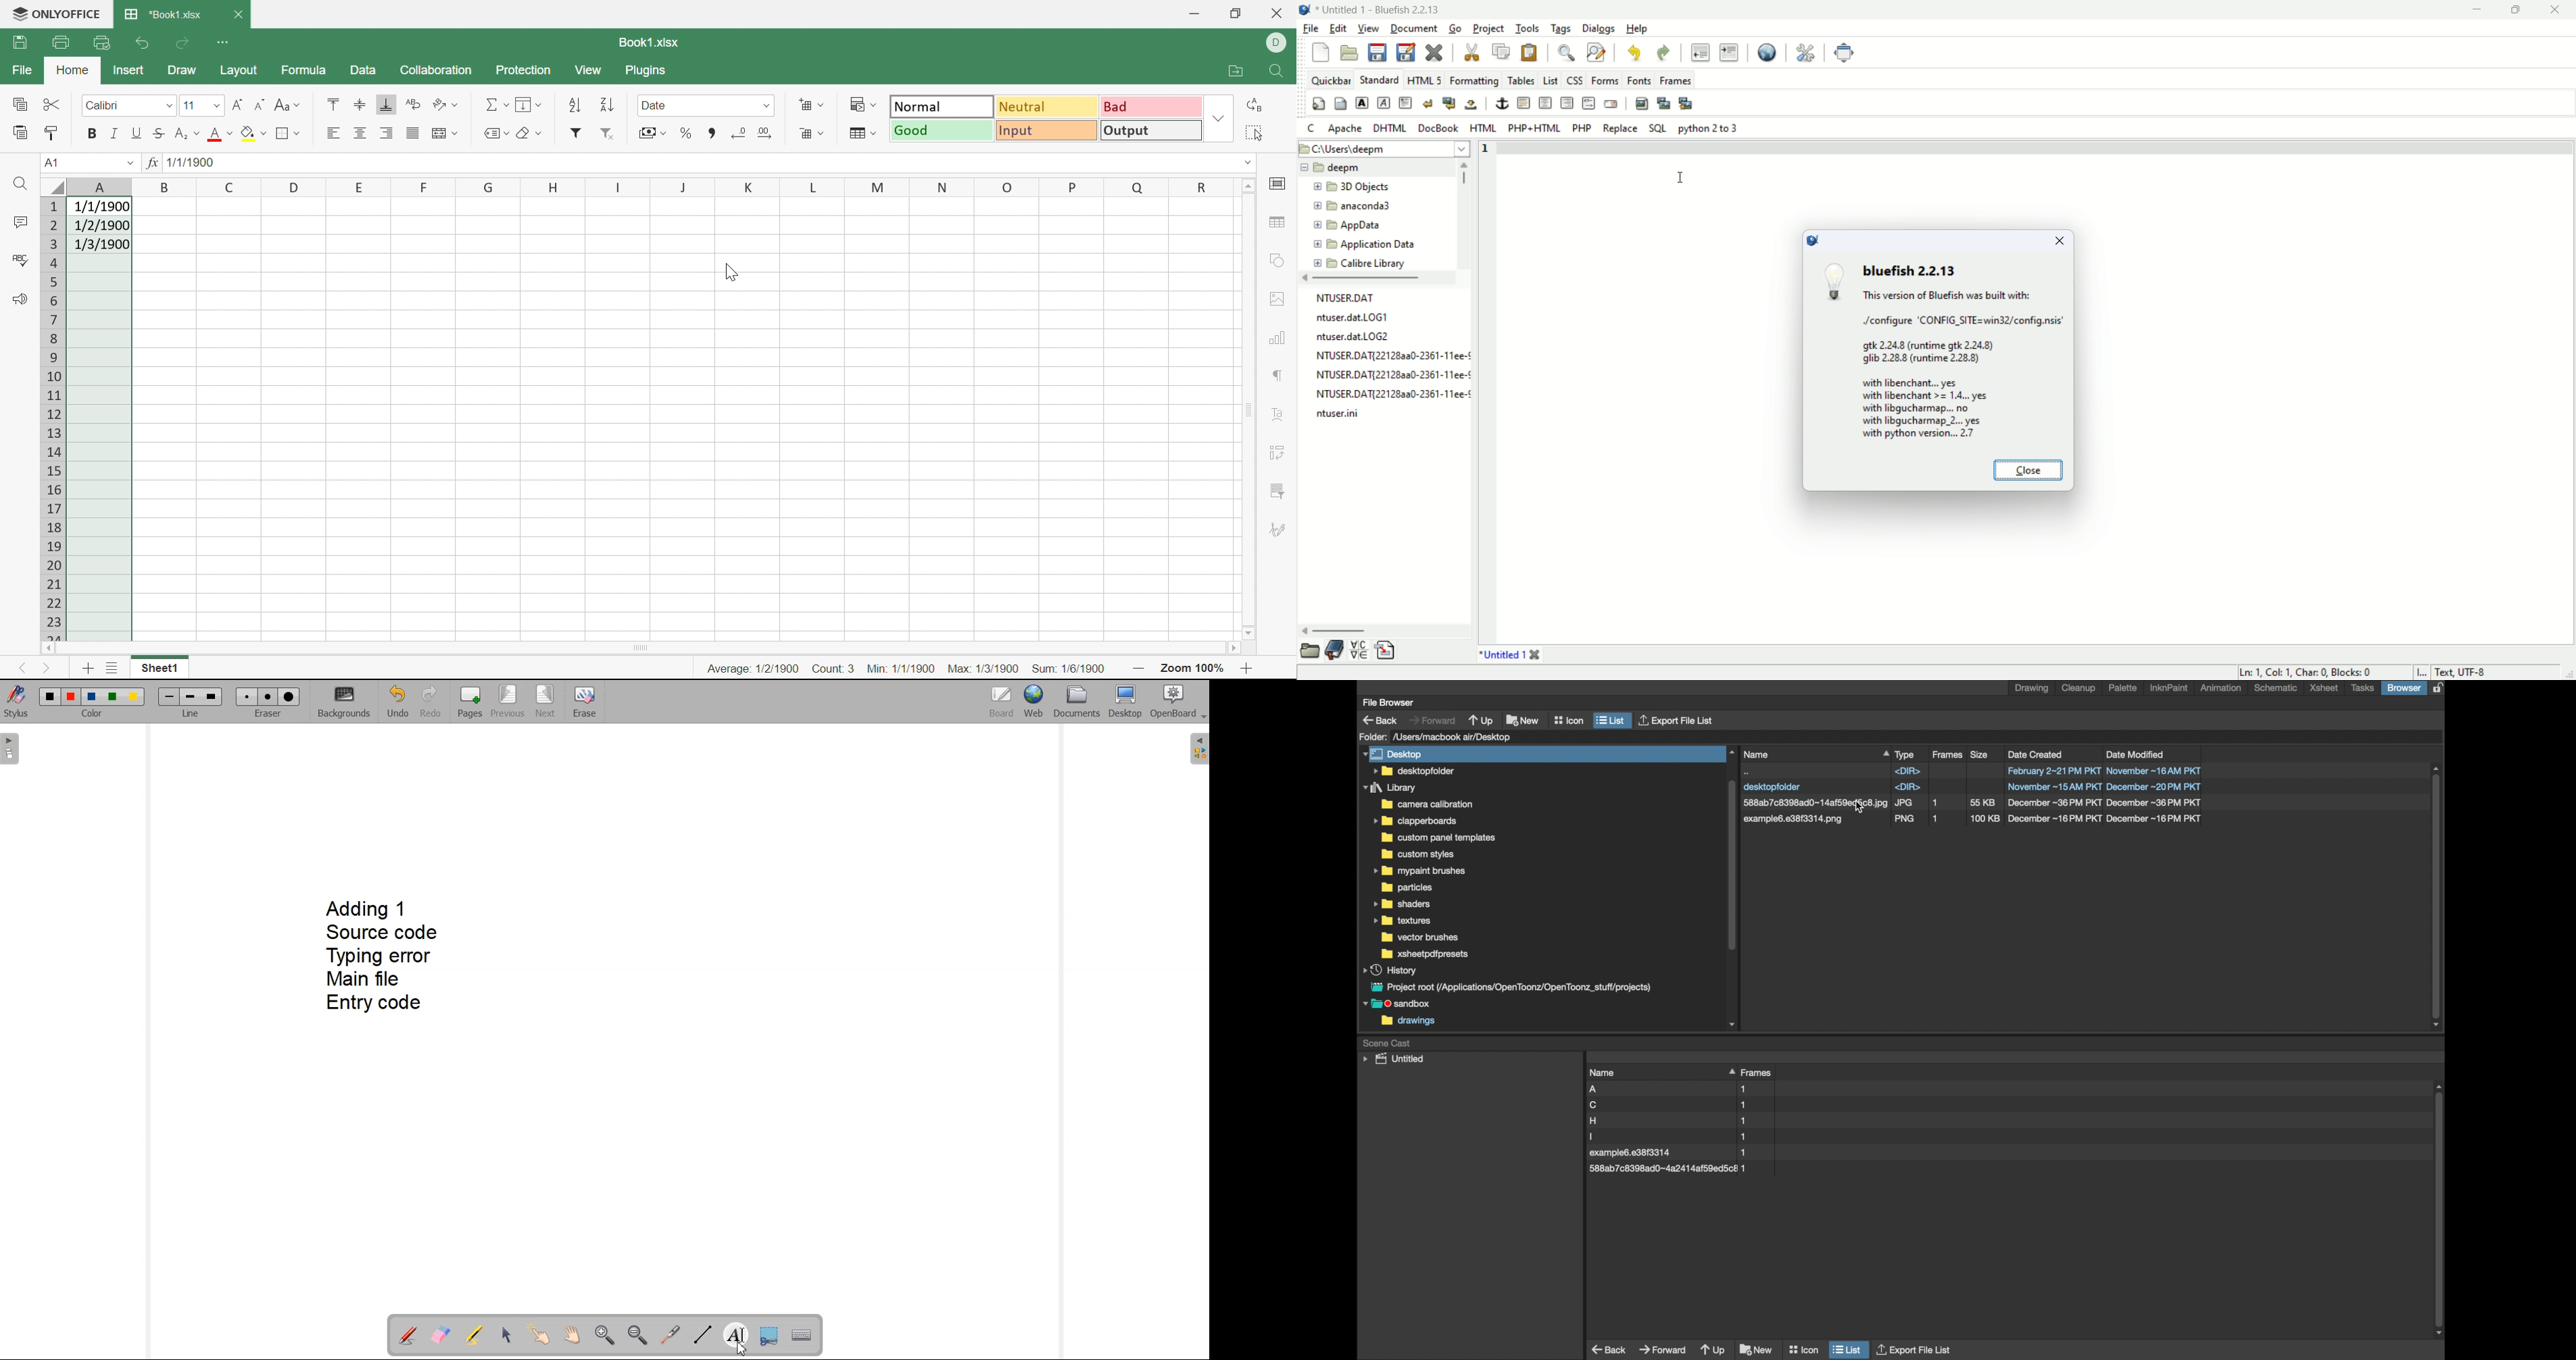 The width and height of the screenshot is (2576, 1372). Describe the element at coordinates (1280, 224) in the screenshot. I see `Table settings` at that location.